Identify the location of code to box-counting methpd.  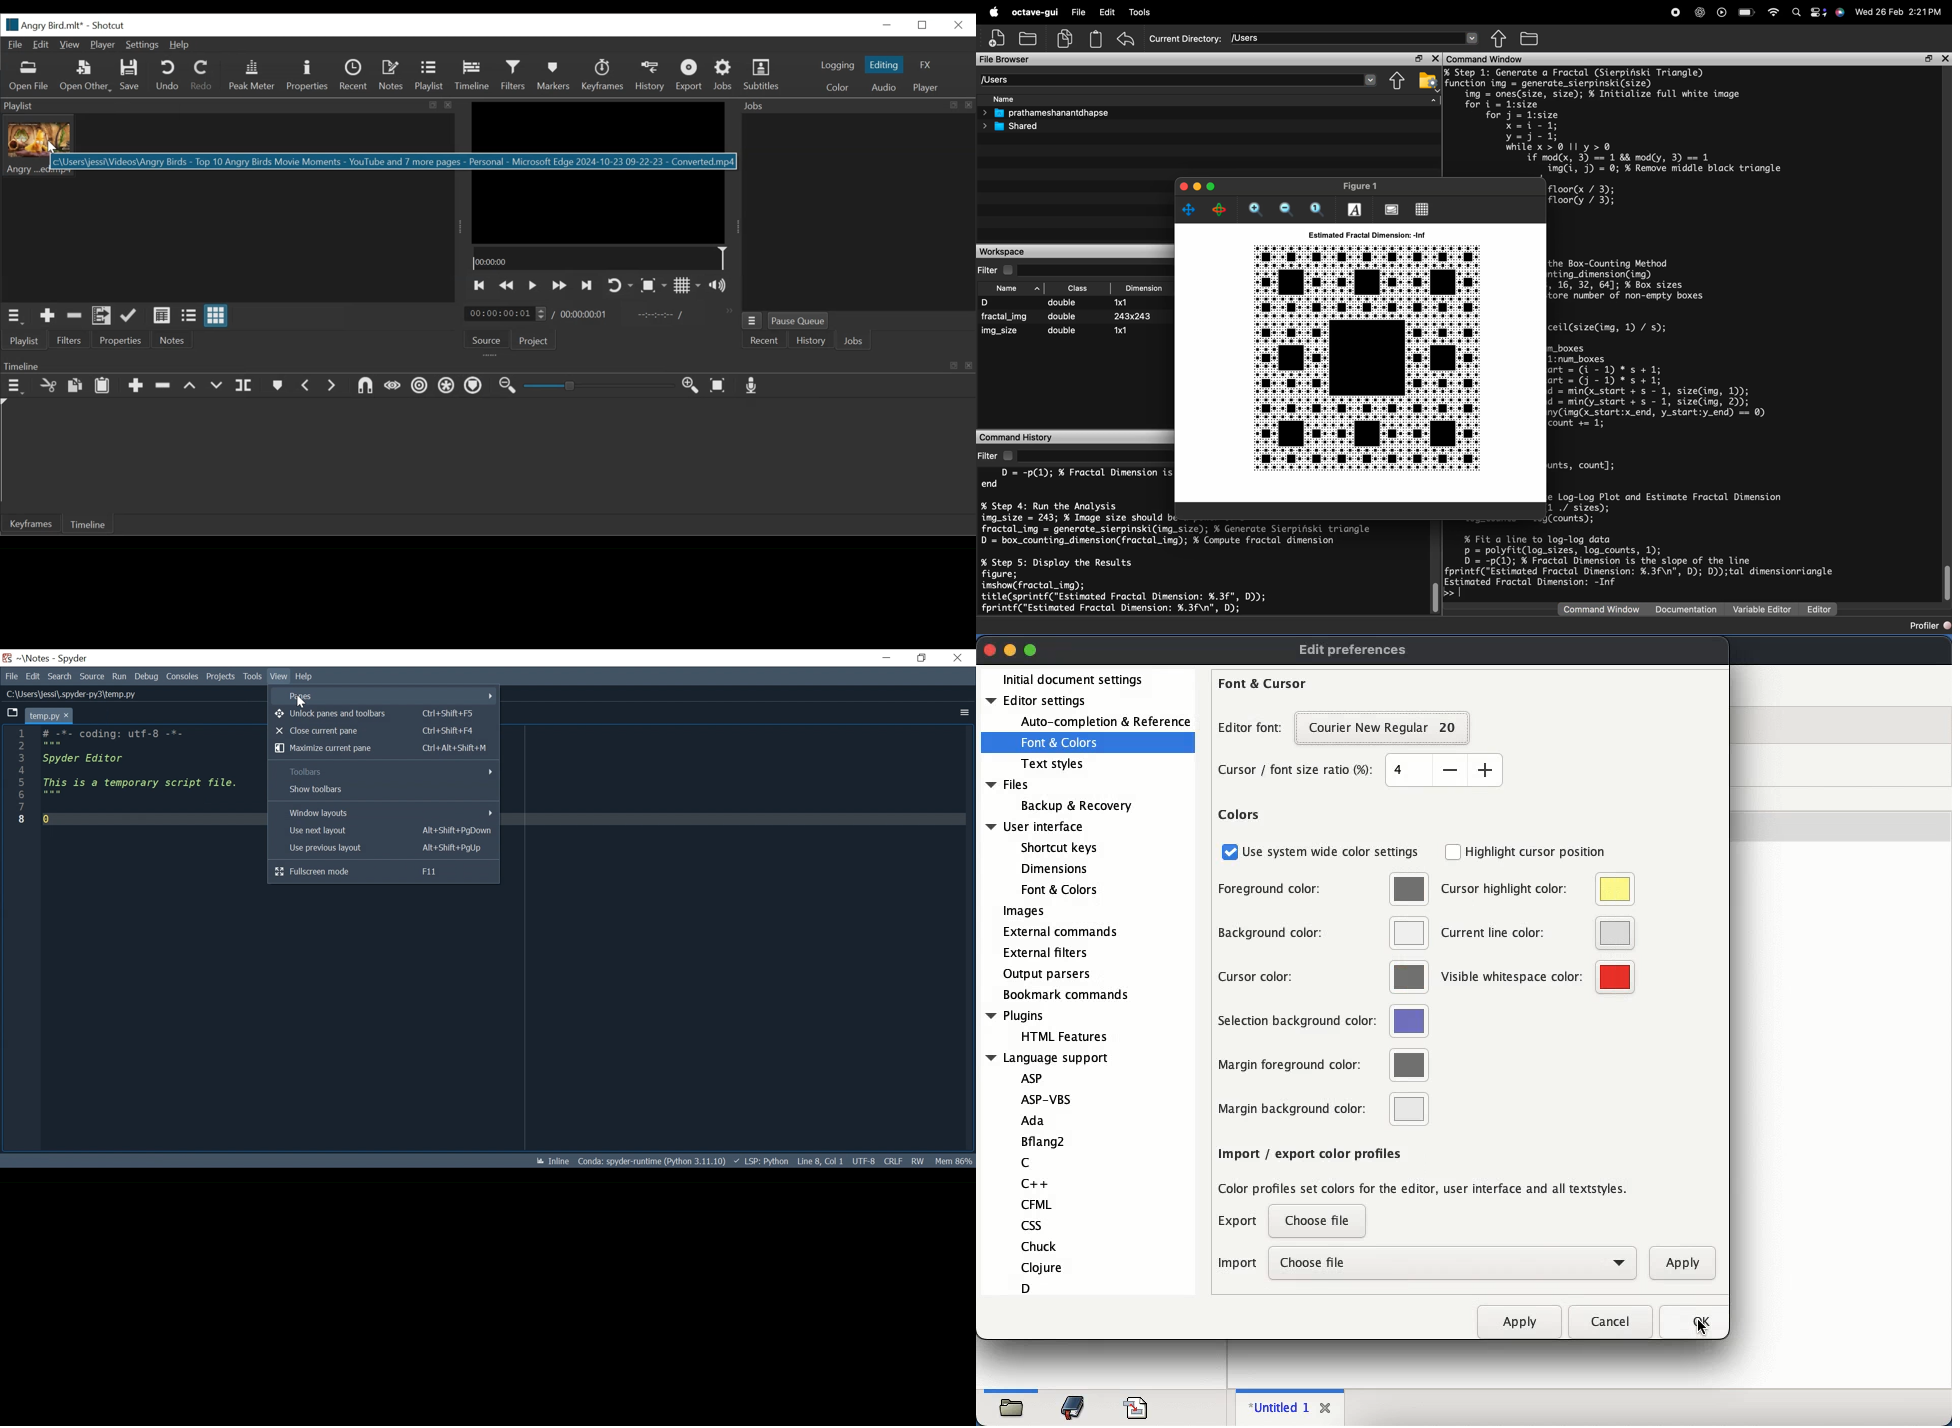
(1642, 280).